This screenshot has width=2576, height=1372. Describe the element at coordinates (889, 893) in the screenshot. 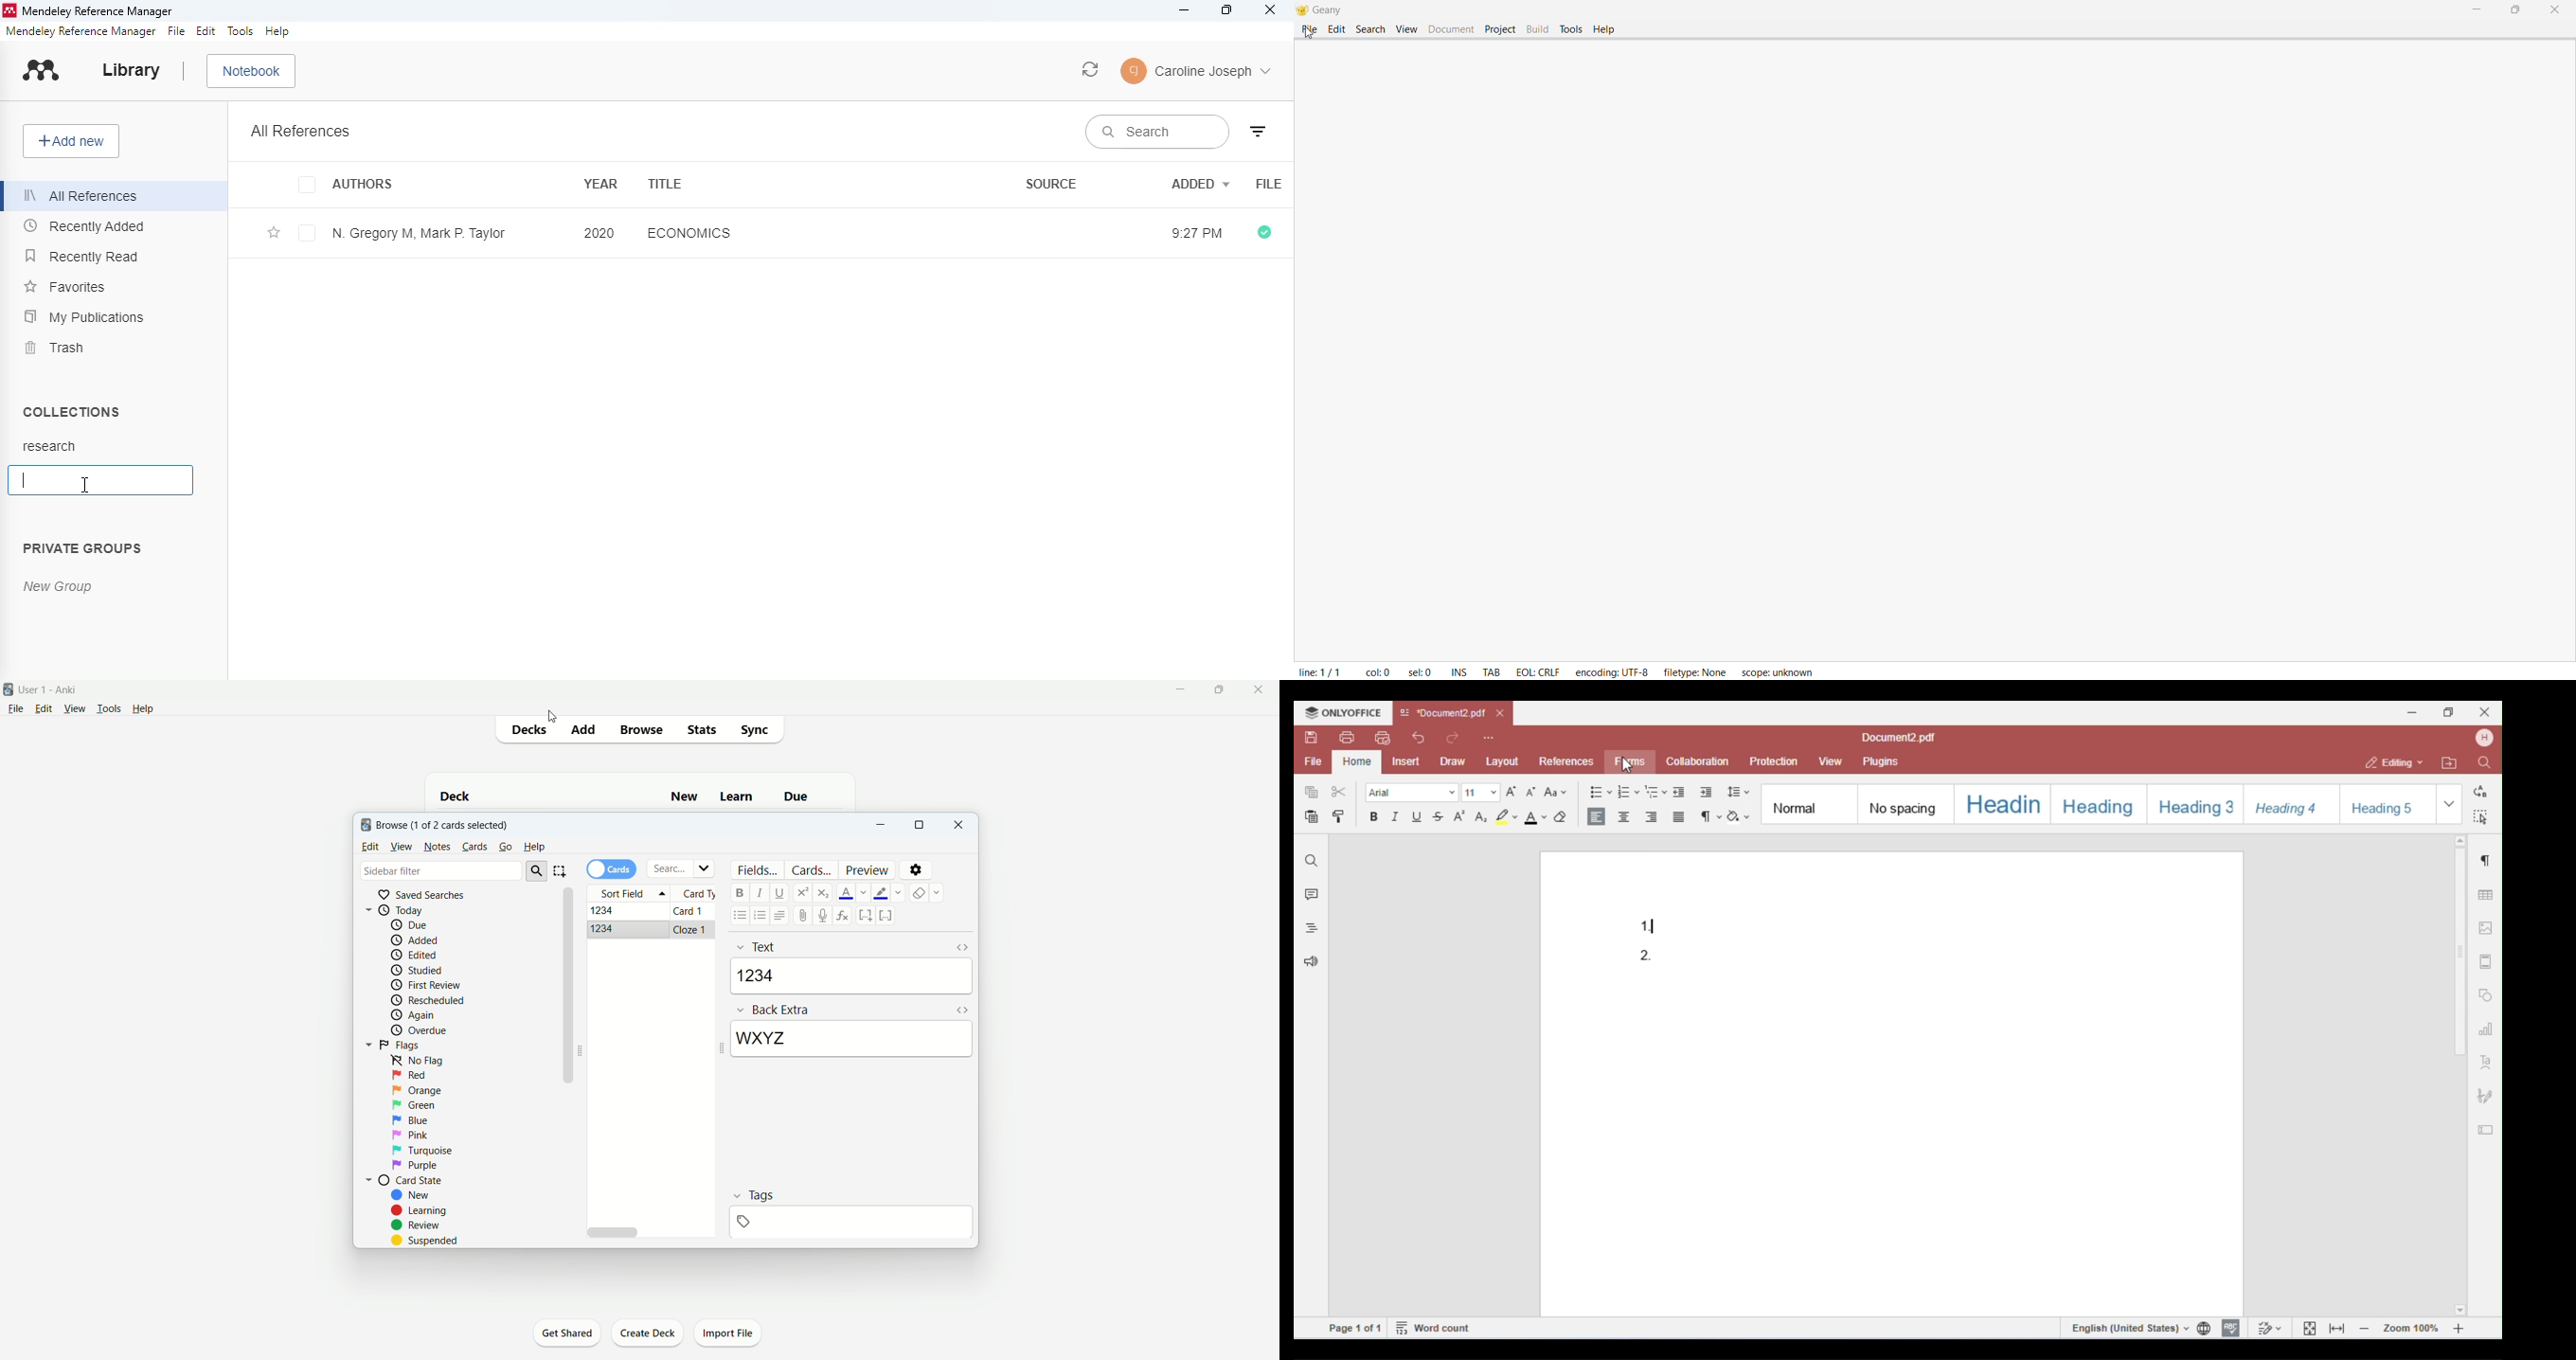

I see `text highlight color` at that location.